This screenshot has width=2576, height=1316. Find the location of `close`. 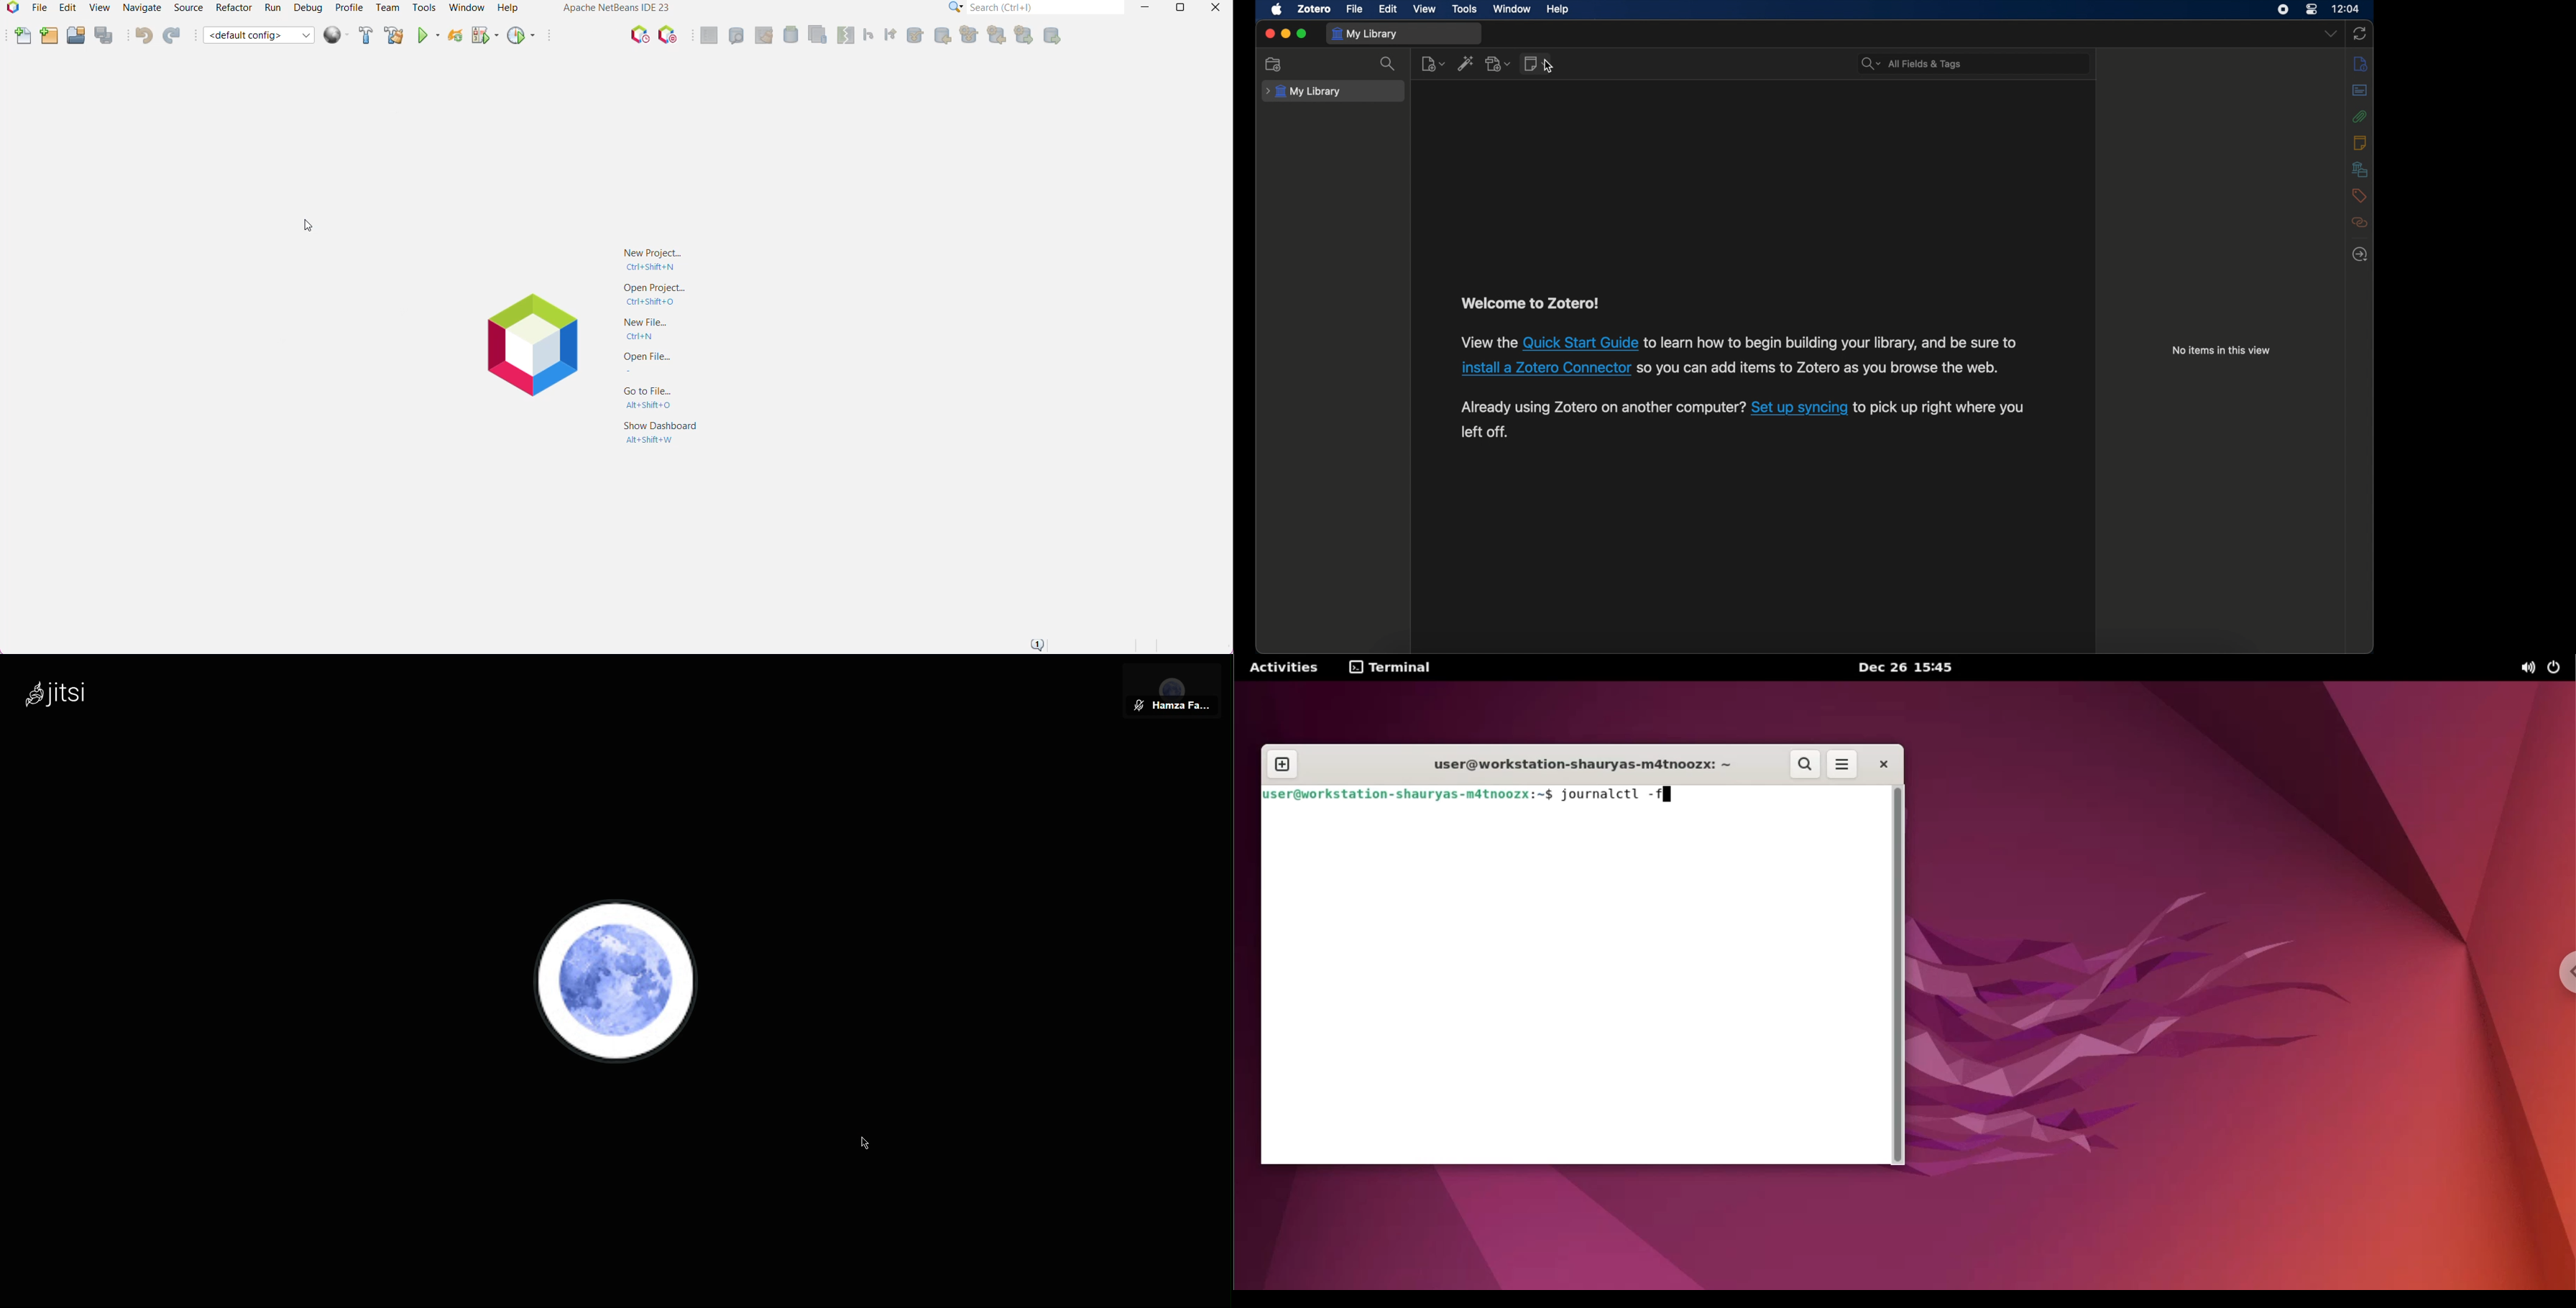

close is located at coordinates (1270, 34).